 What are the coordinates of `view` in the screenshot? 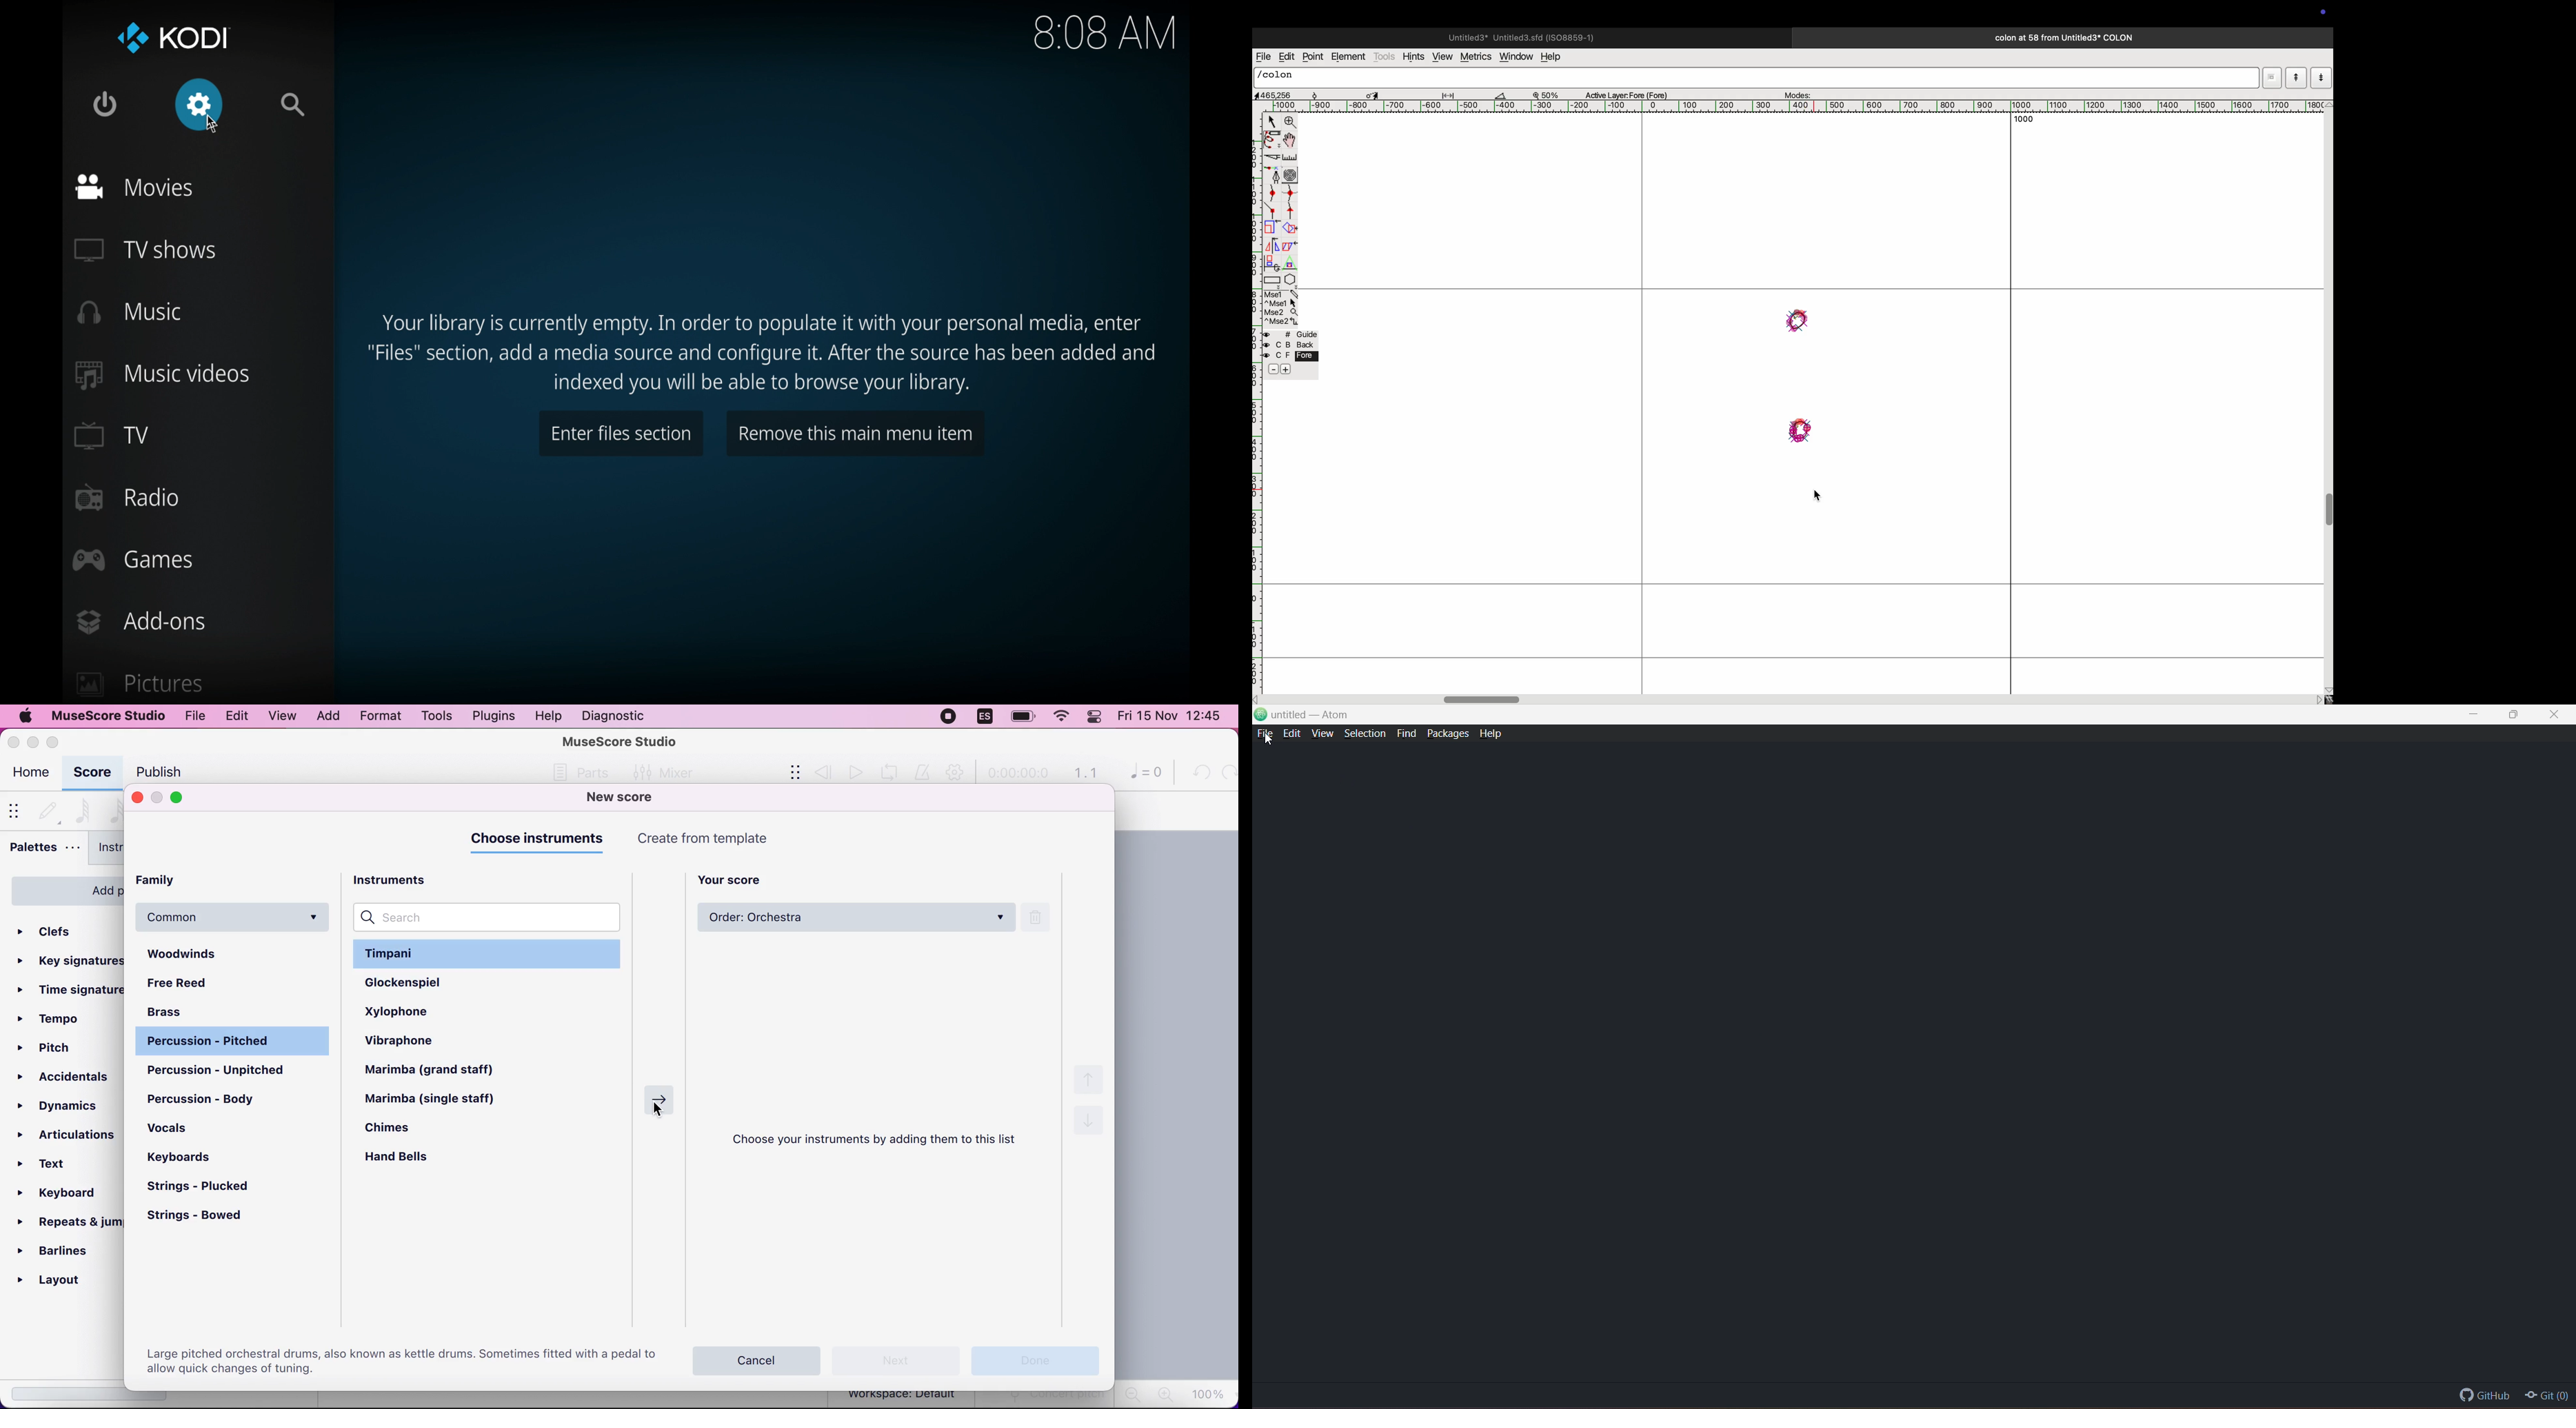 It's located at (282, 716).